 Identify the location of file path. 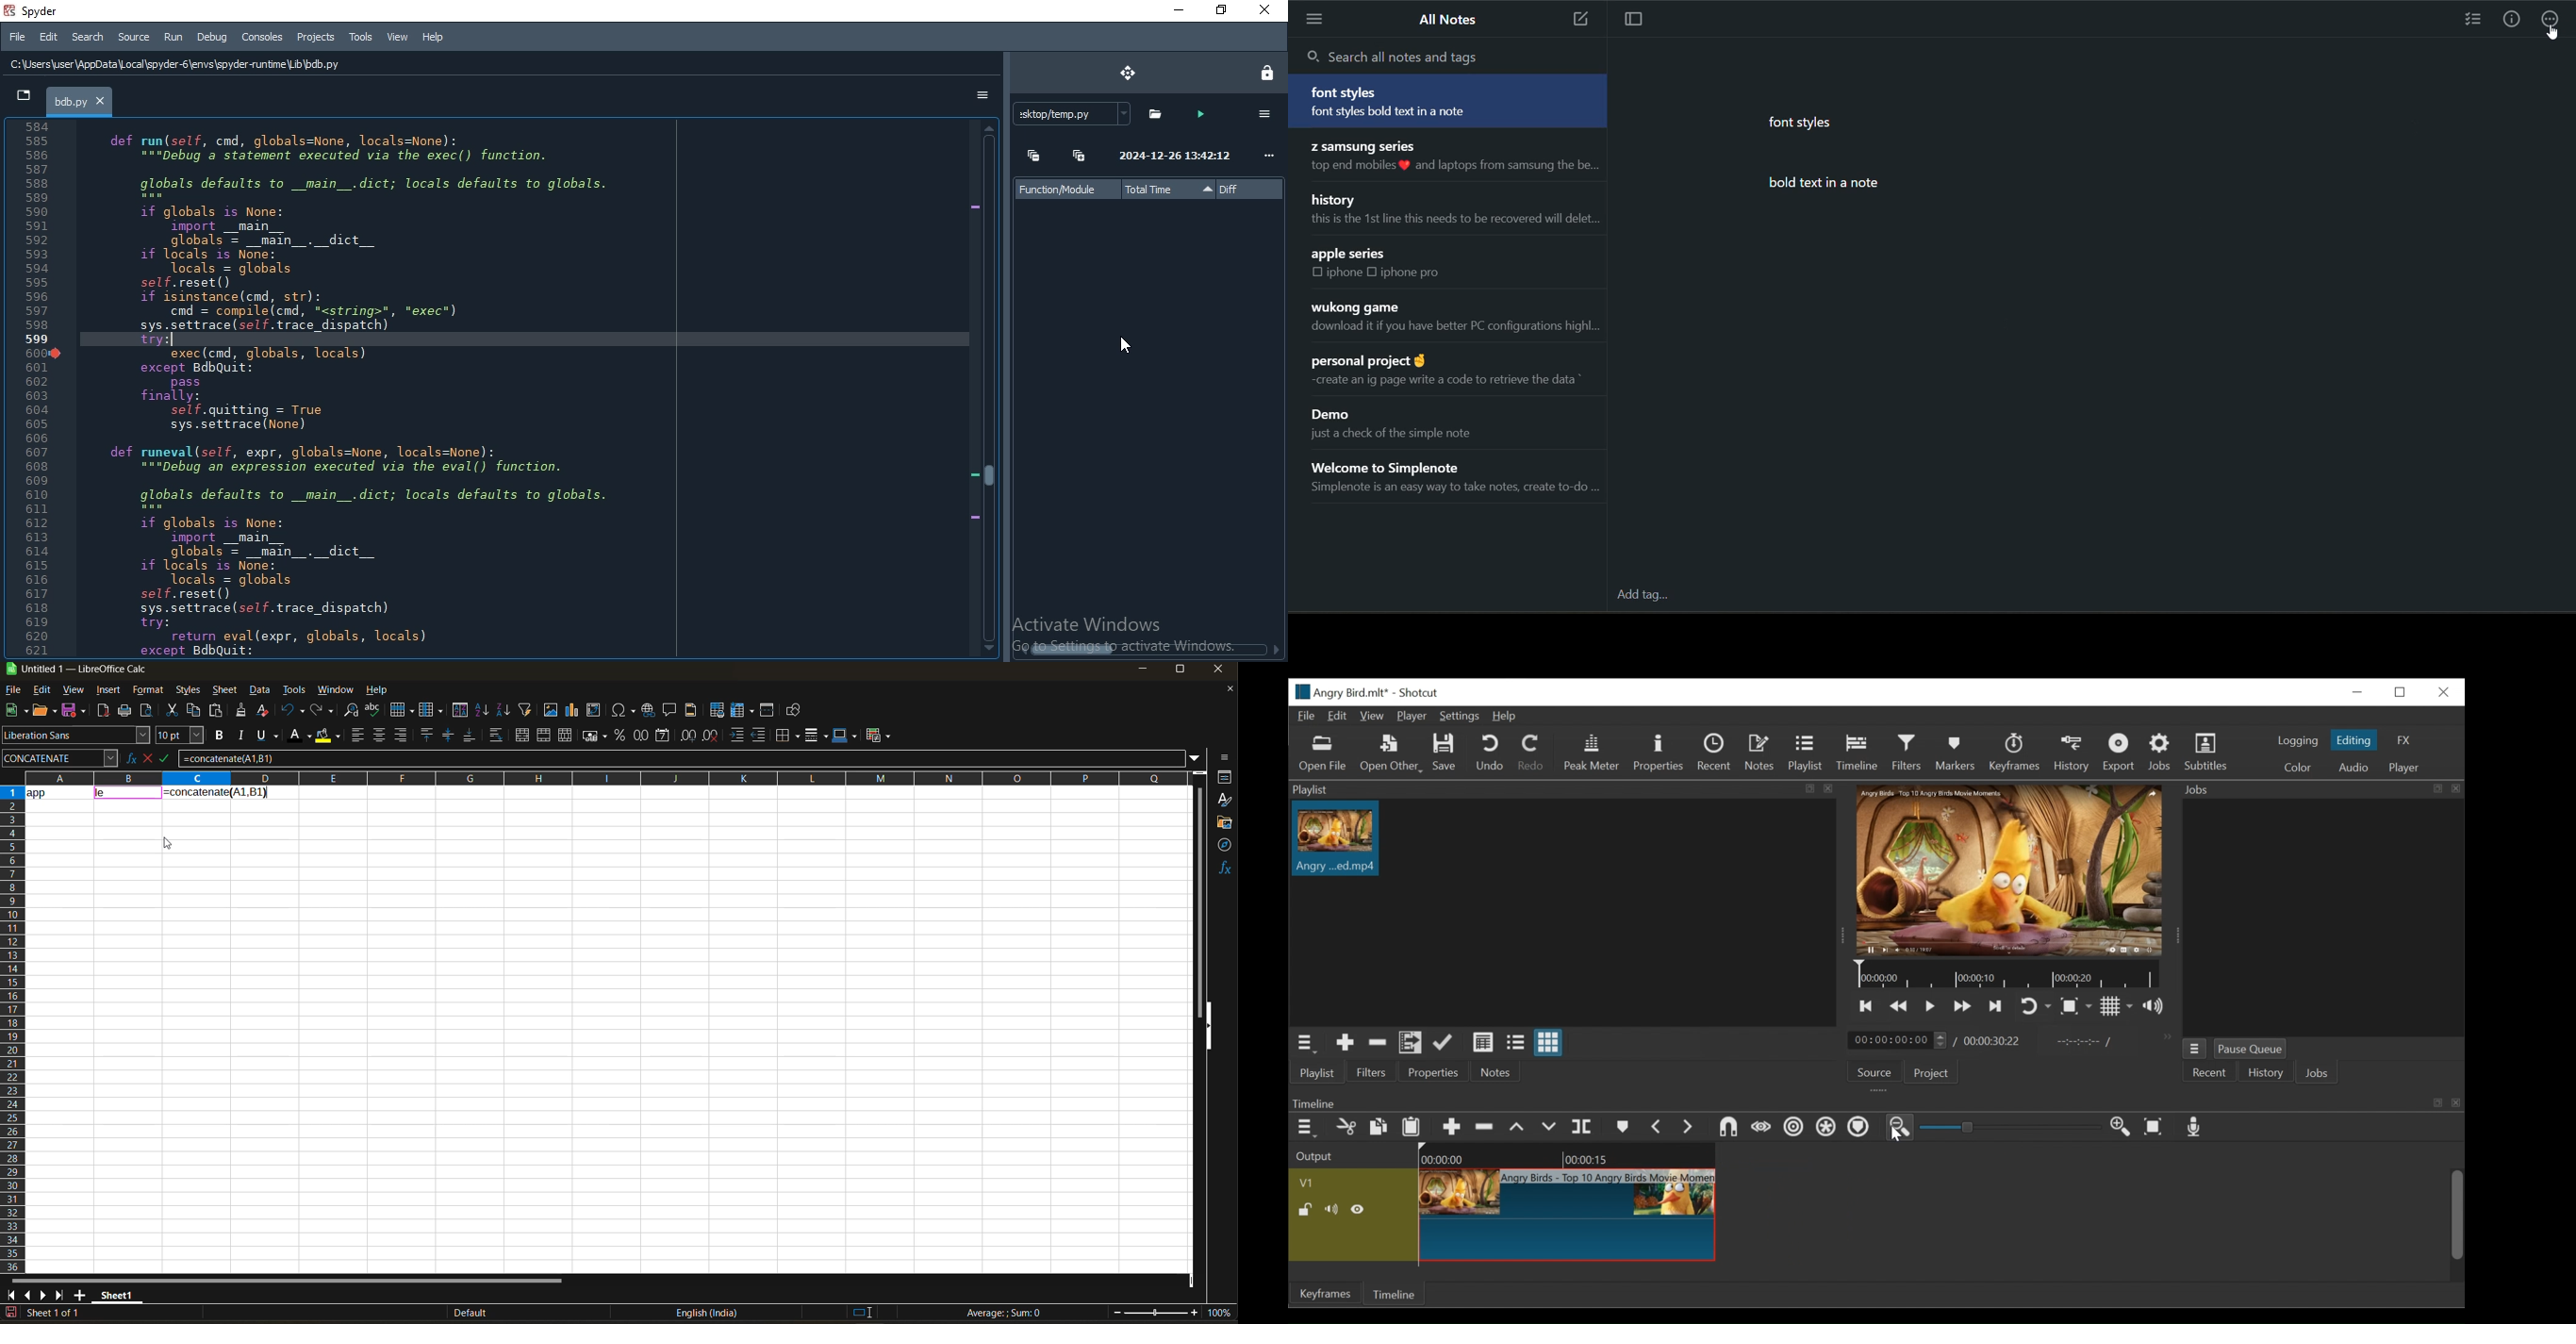
(1074, 114).